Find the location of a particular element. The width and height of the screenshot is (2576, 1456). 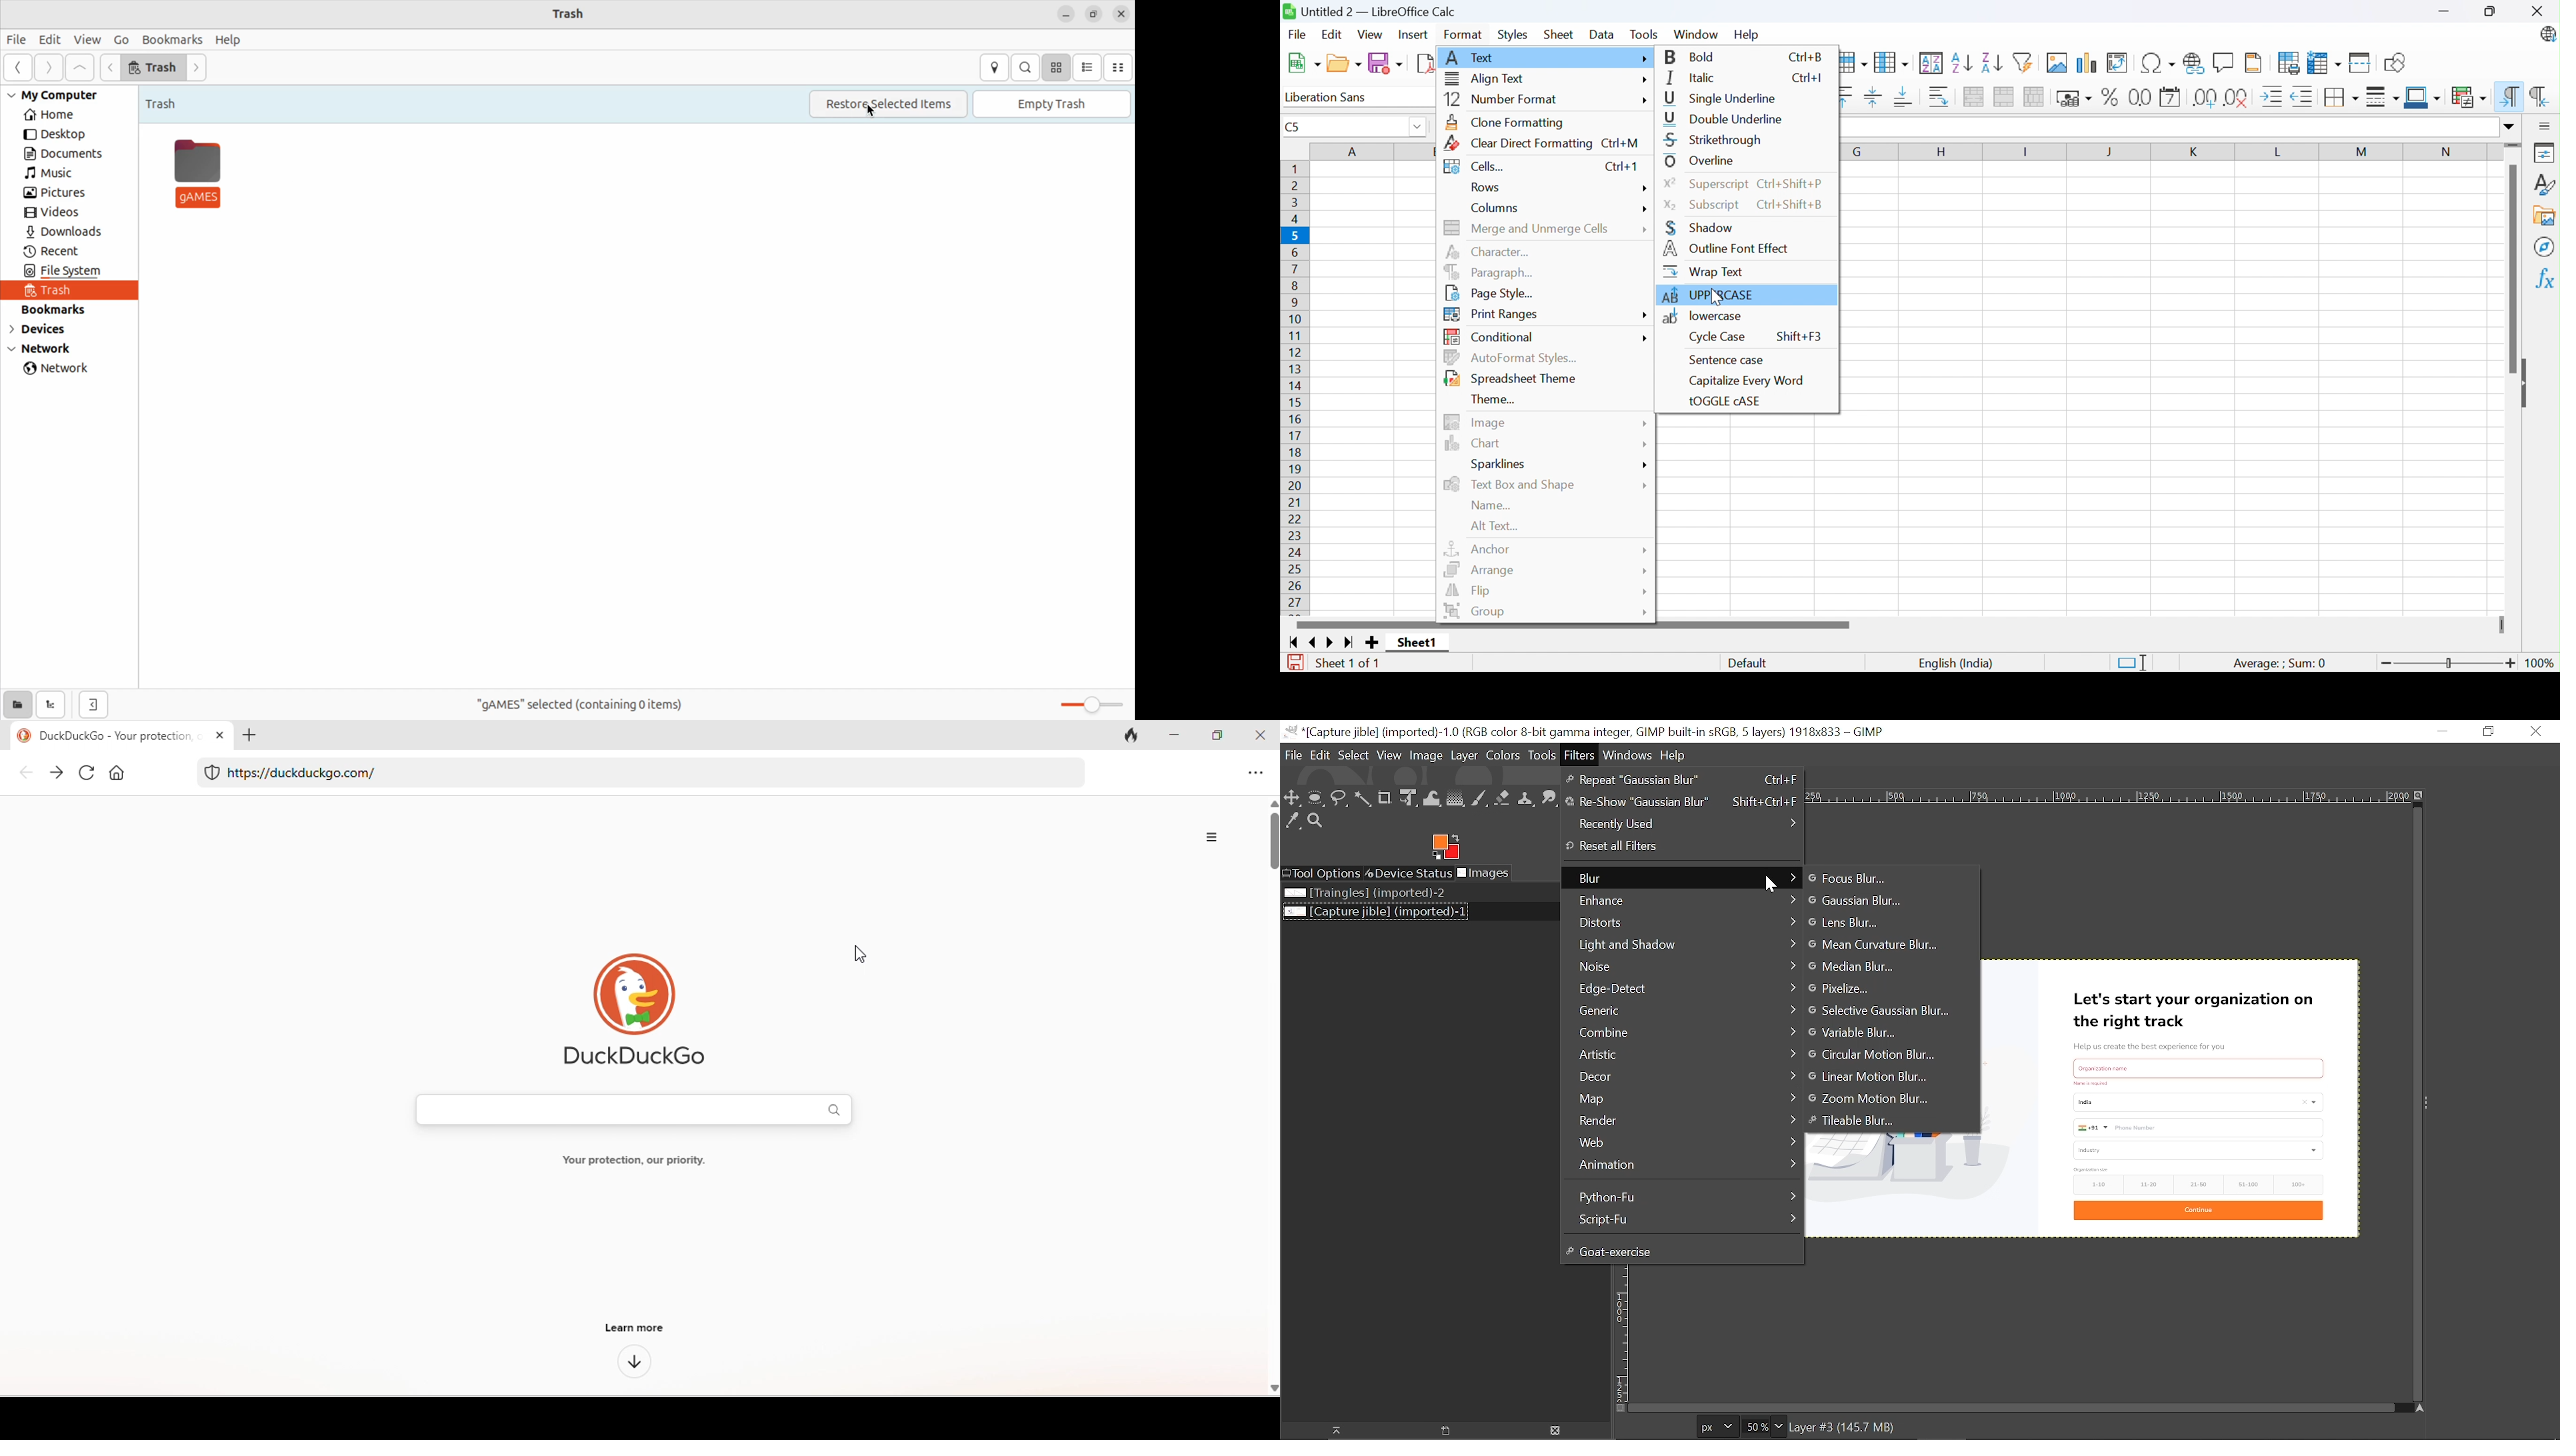

More is located at coordinates (1644, 210).